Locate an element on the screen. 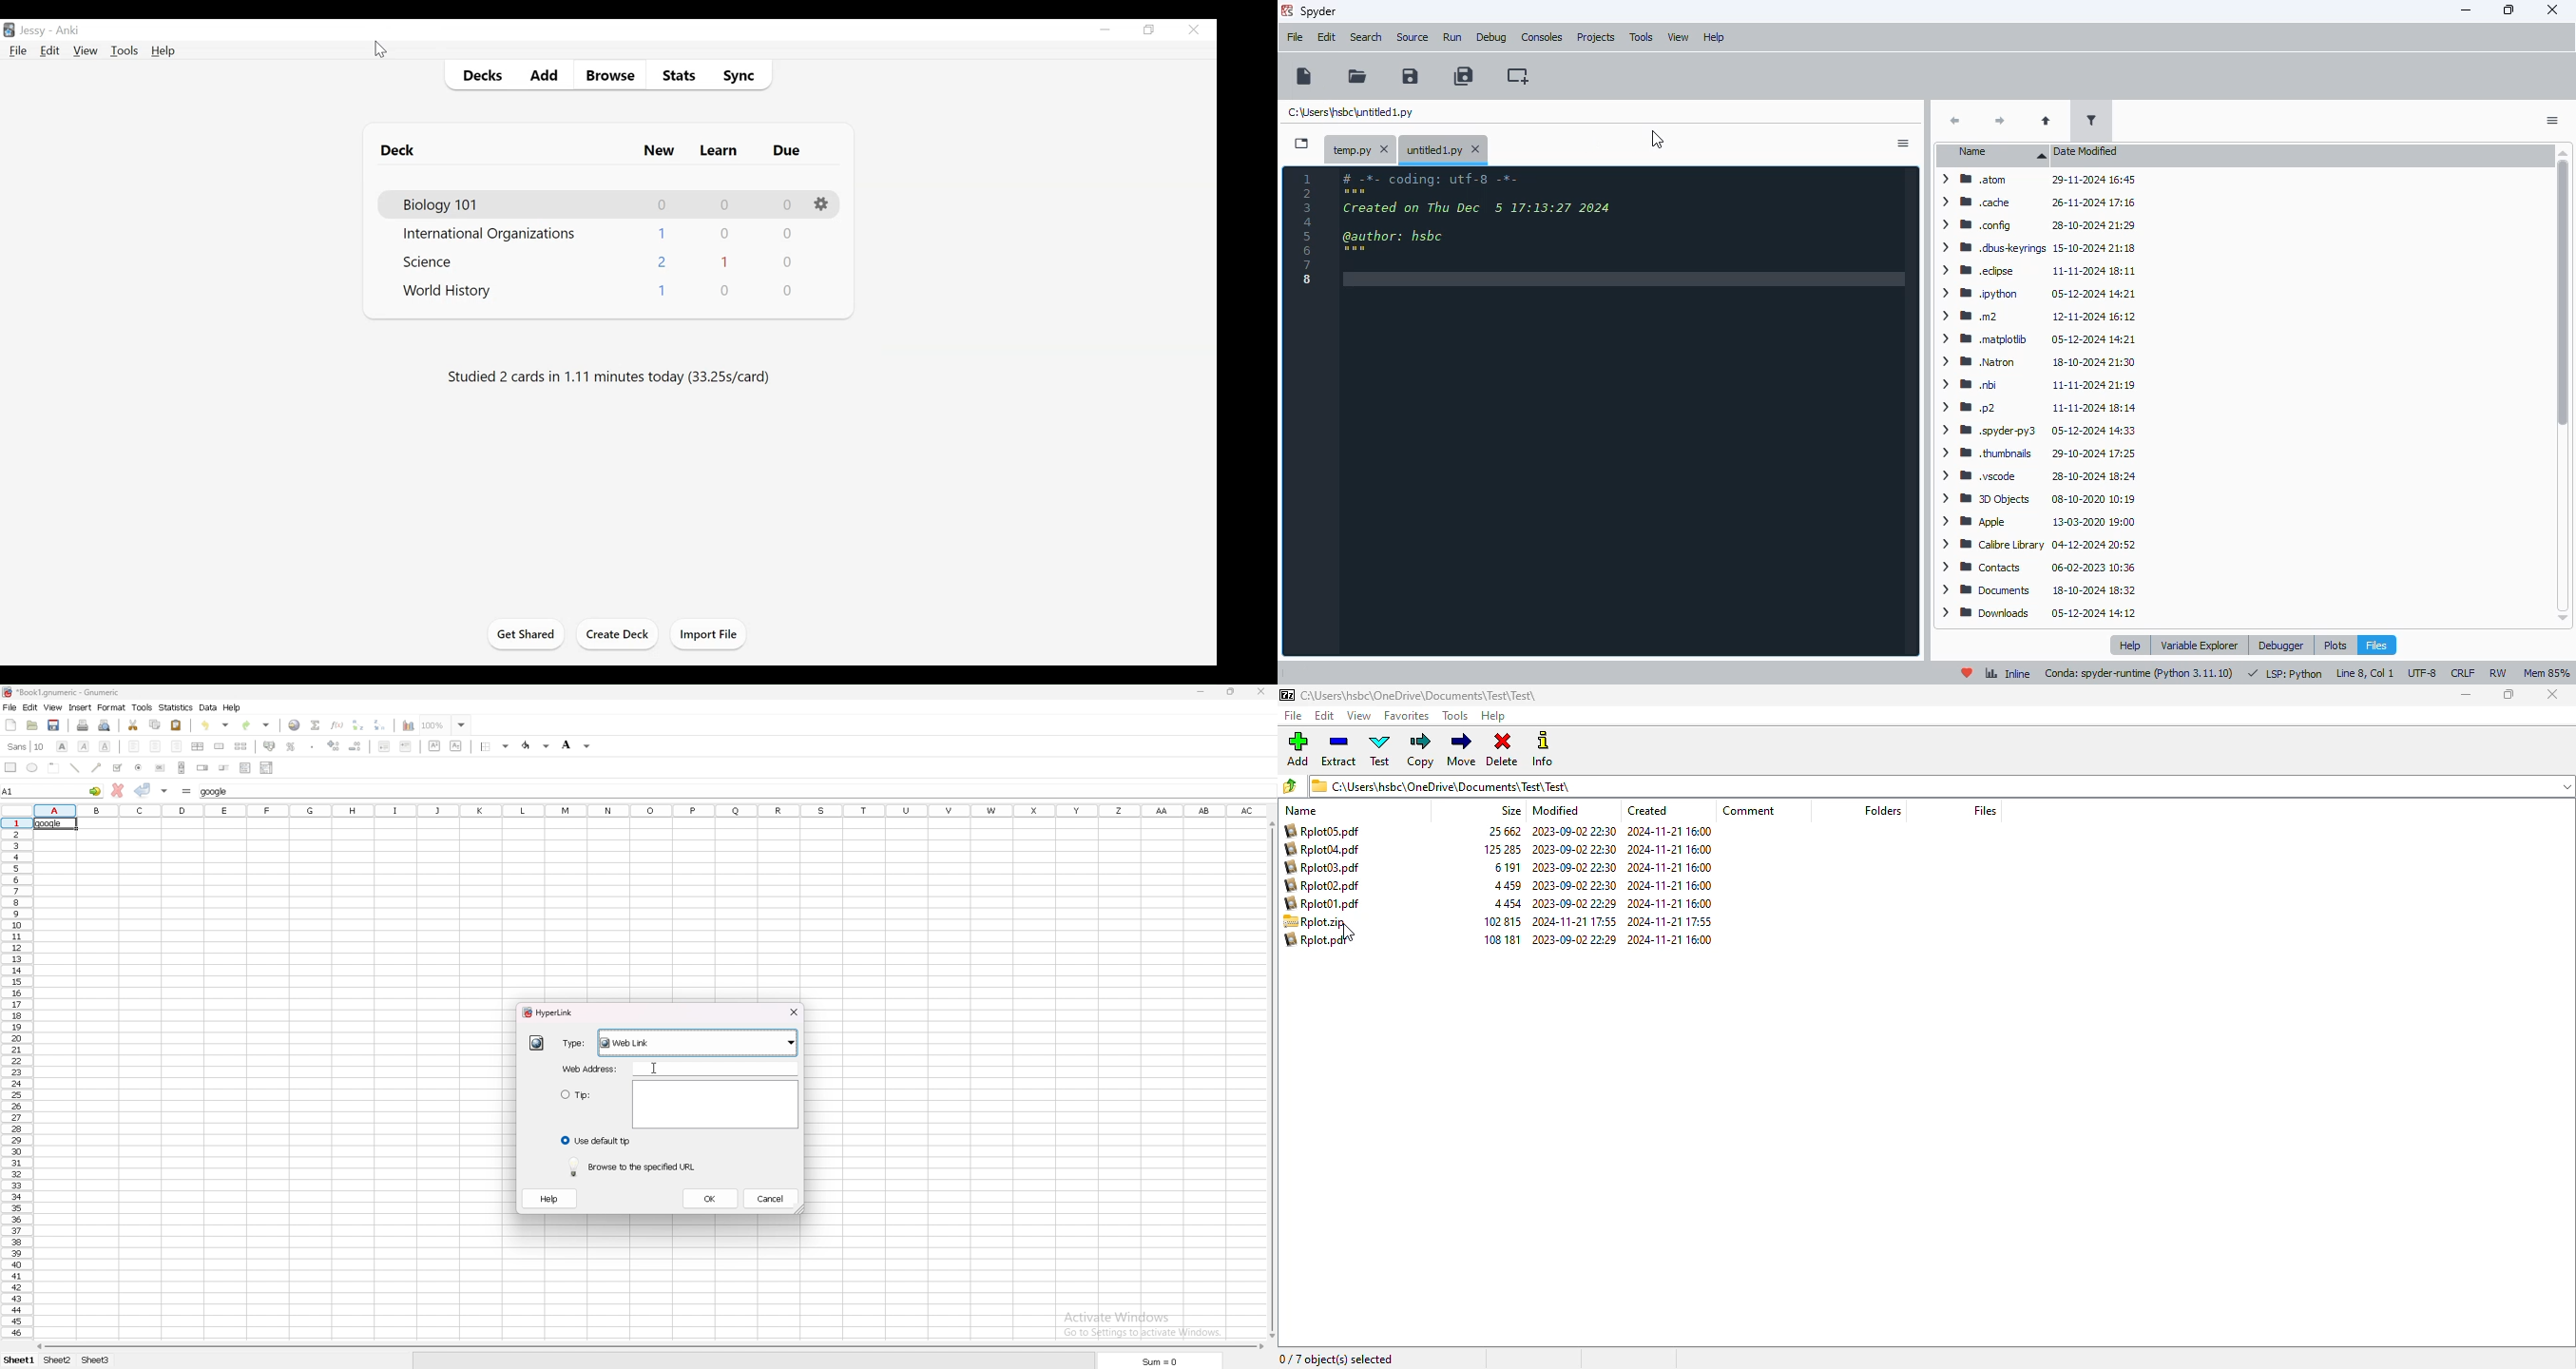 The height and width of the screenshot is (1372, 2576). Weblink is located at coordinates (695, 1041).